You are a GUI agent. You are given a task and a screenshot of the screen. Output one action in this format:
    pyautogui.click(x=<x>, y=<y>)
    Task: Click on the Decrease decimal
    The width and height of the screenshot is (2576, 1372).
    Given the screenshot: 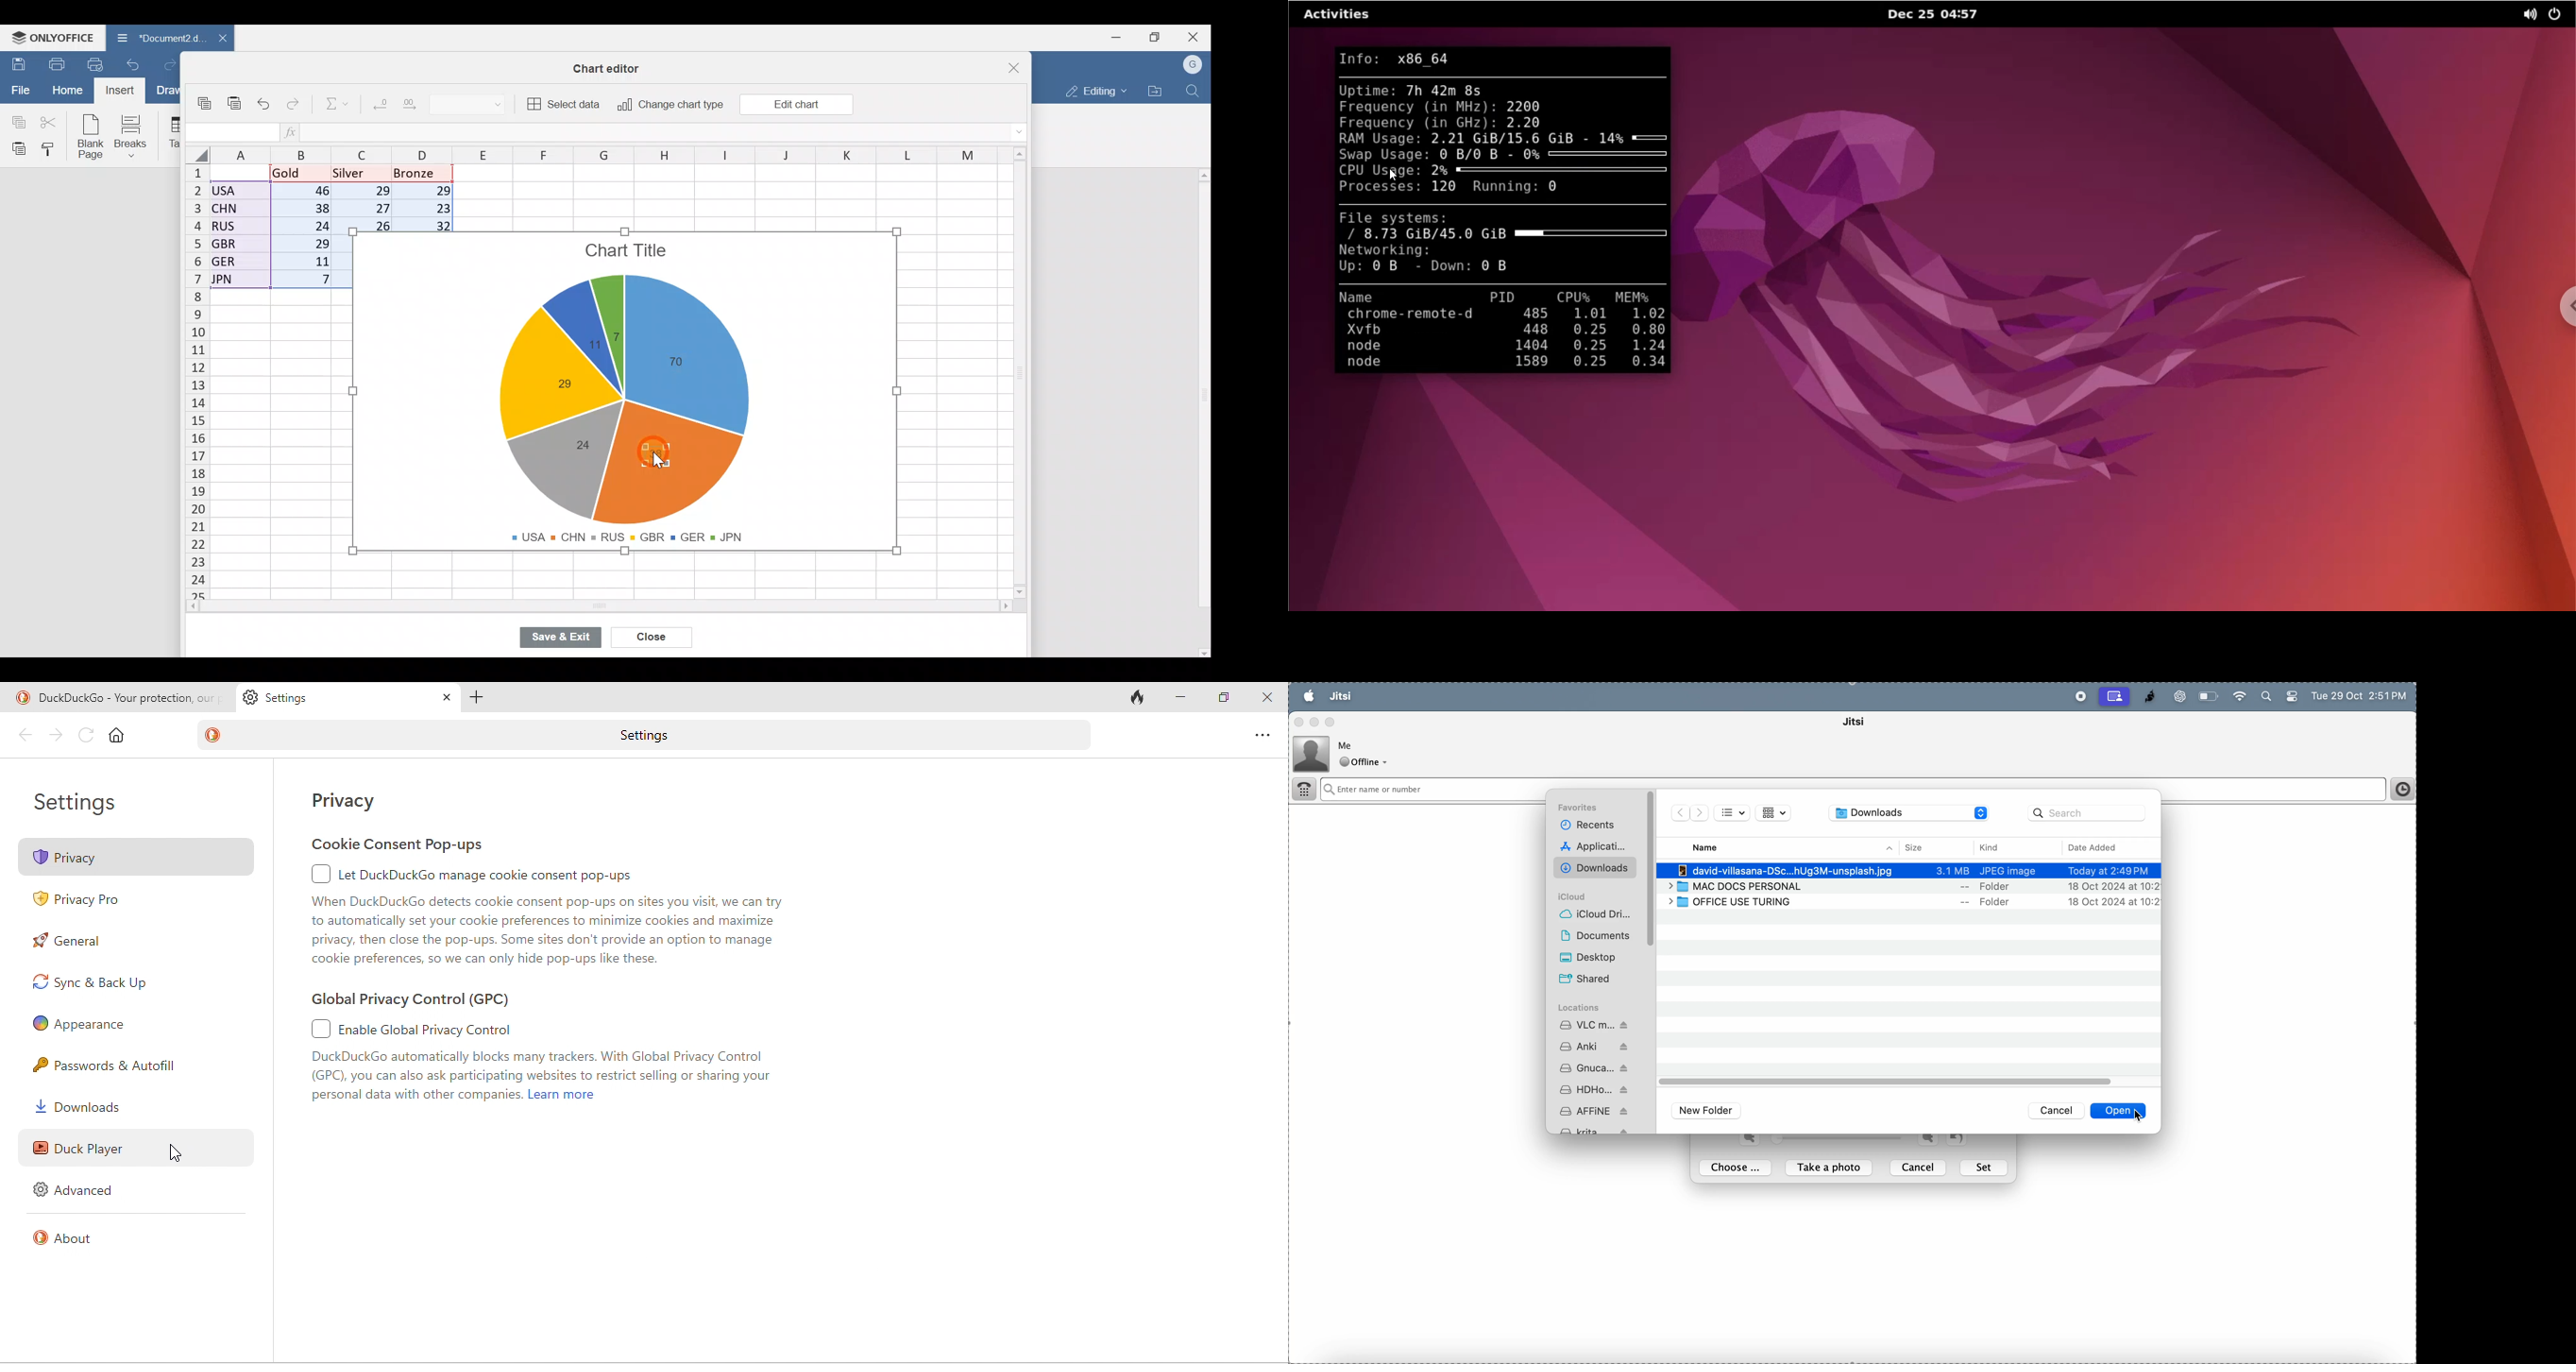 What is the action you would take?
    pyautogui.click(x=379, y=101)
    